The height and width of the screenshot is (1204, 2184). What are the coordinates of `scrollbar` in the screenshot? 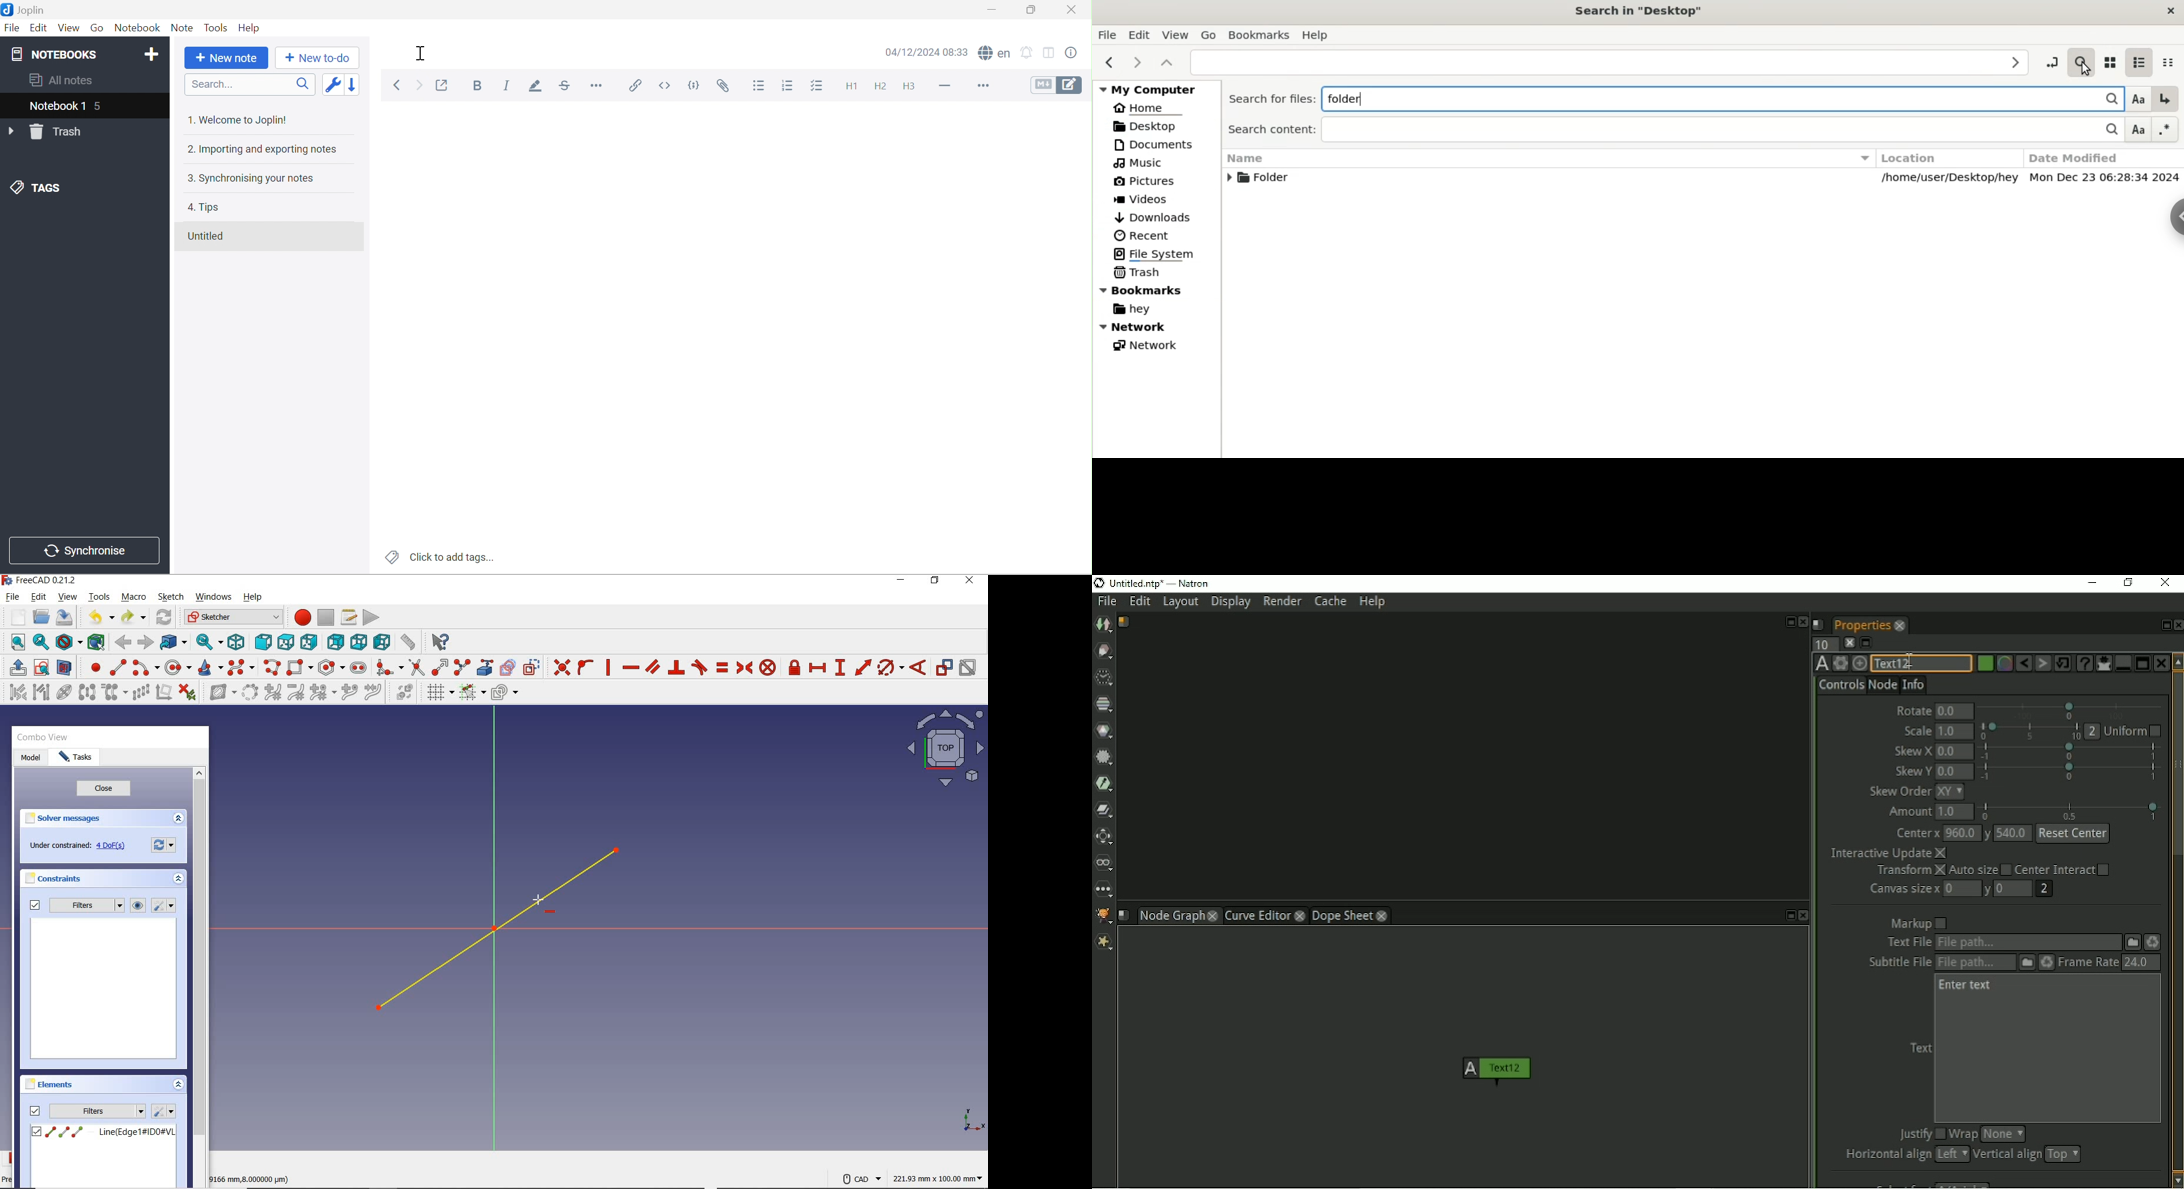 It's located at (199, 953).